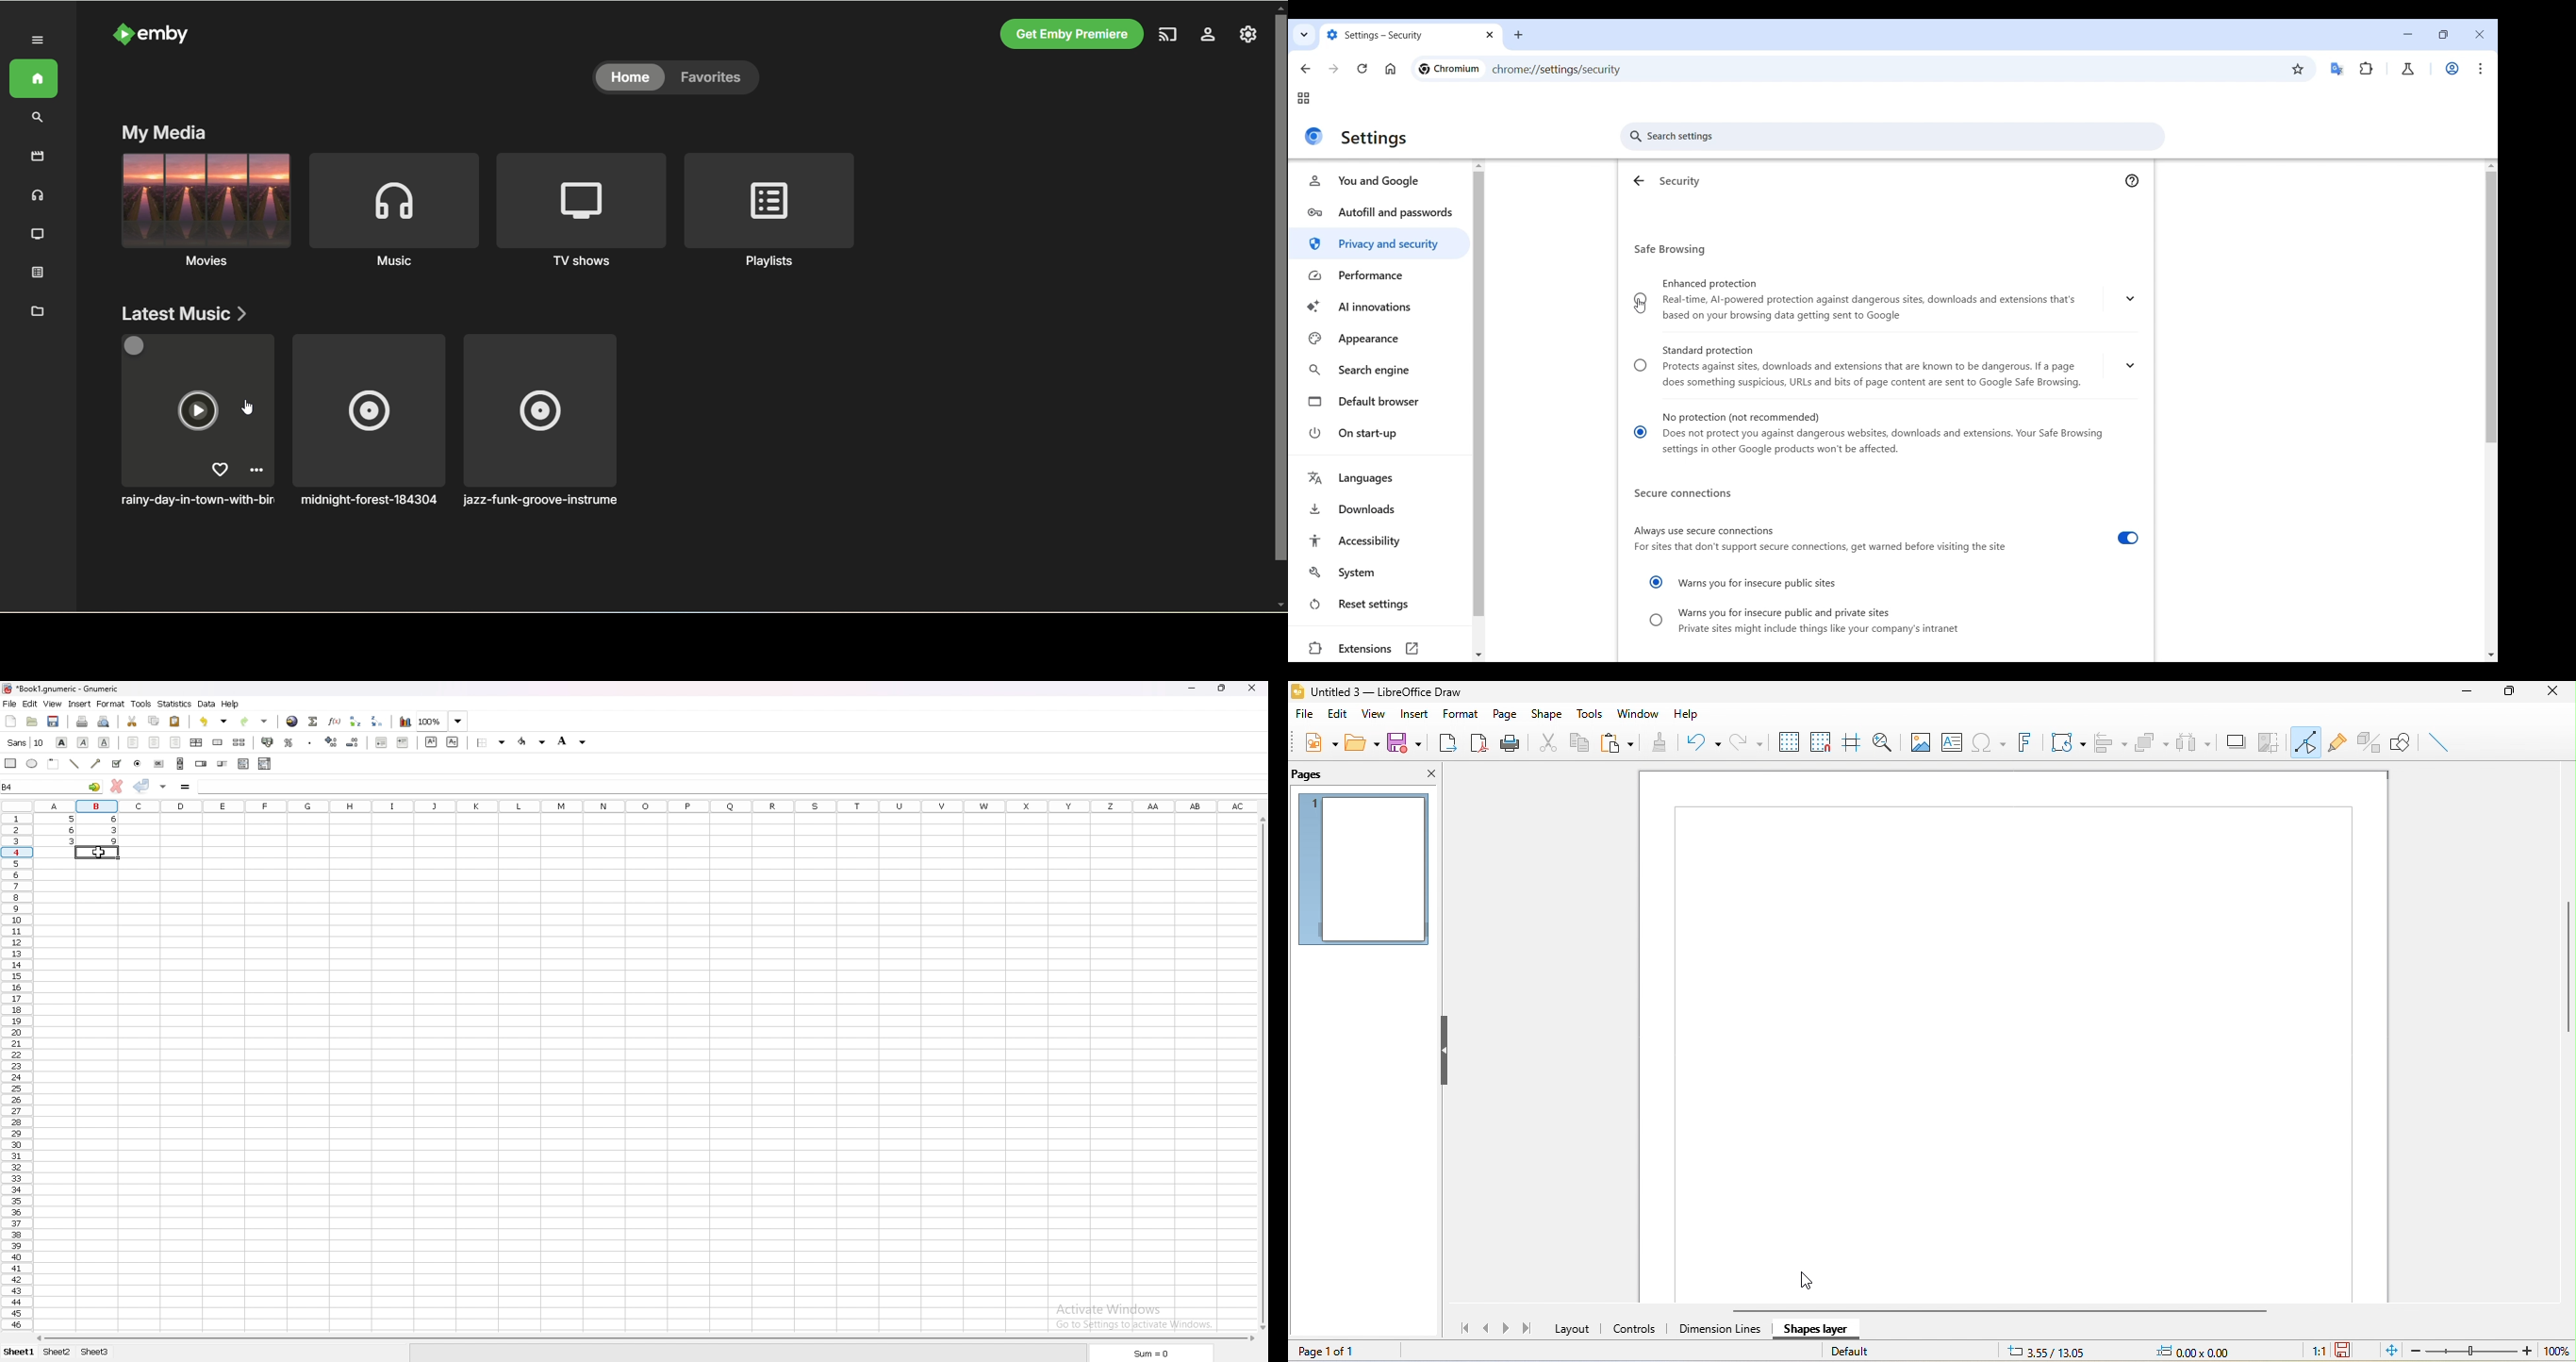 The width and height of the screenshot is (2576, 1372). Describe the element at coordinates (2564, 966) in the screenshot. I see `vertical scroll bar` at that location.